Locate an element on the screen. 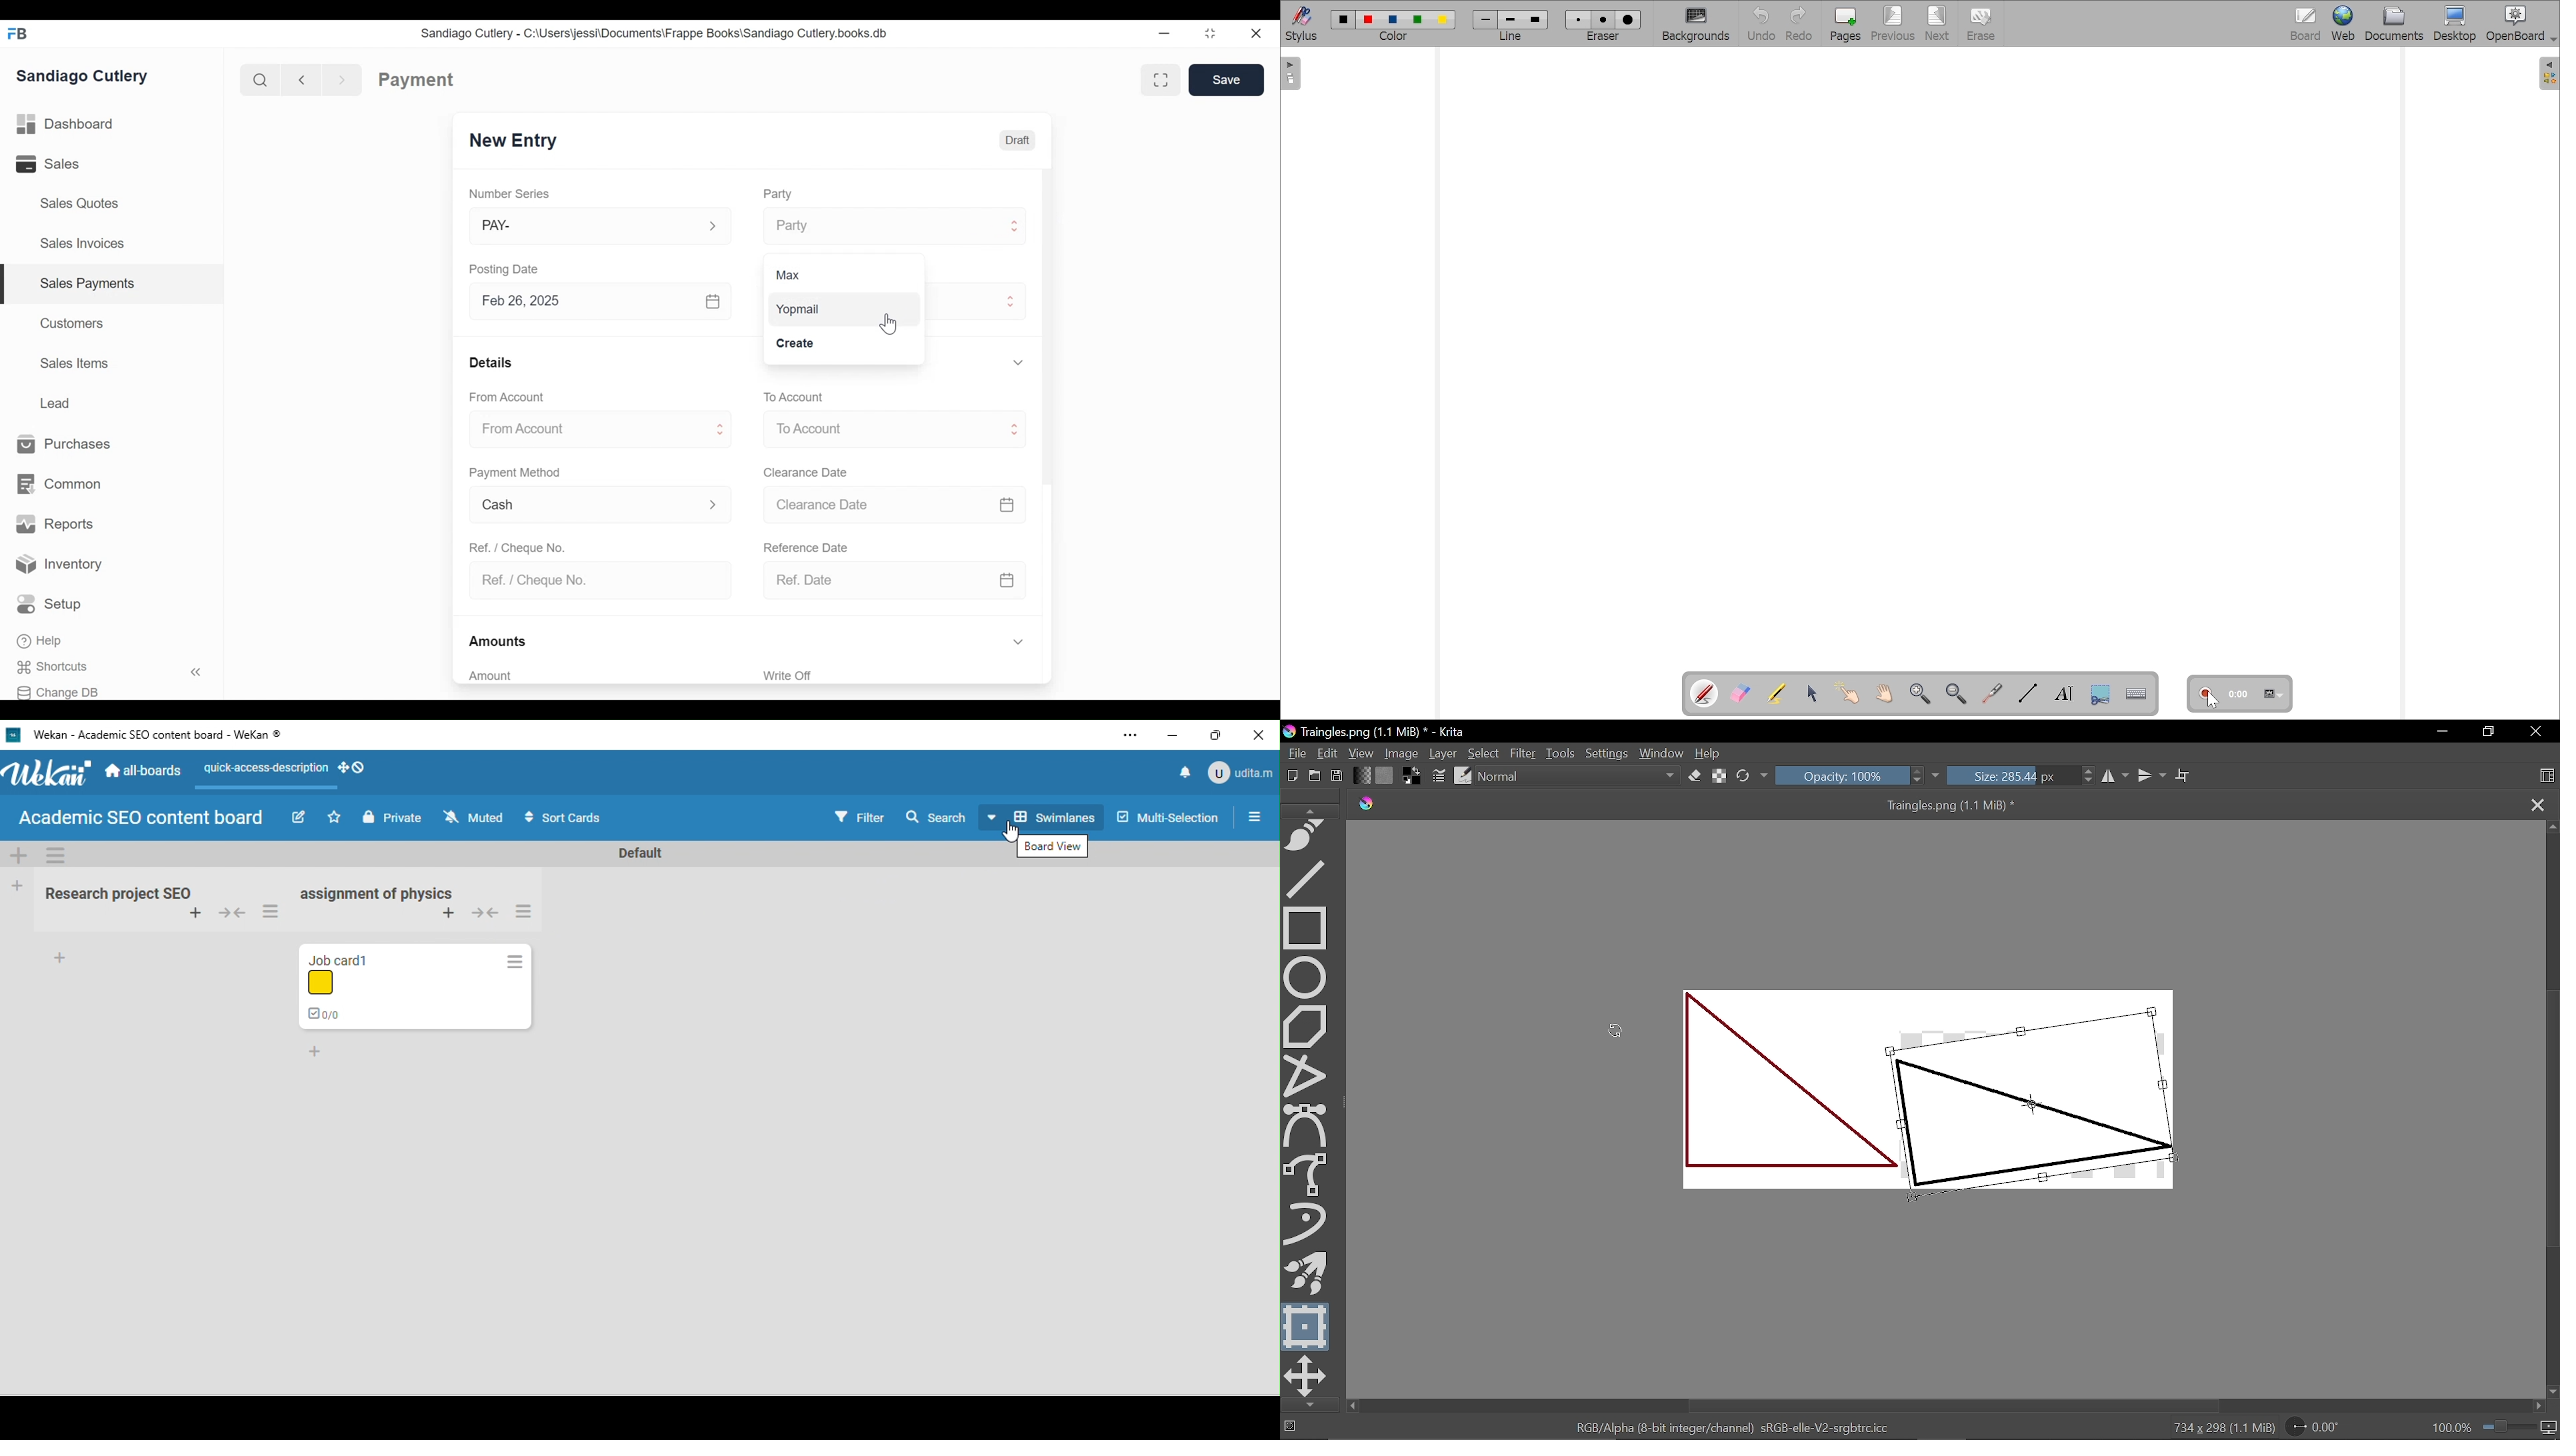 The height and width of the screenshot is (1456, 2576). Customers is located at coordinates (73, 323).